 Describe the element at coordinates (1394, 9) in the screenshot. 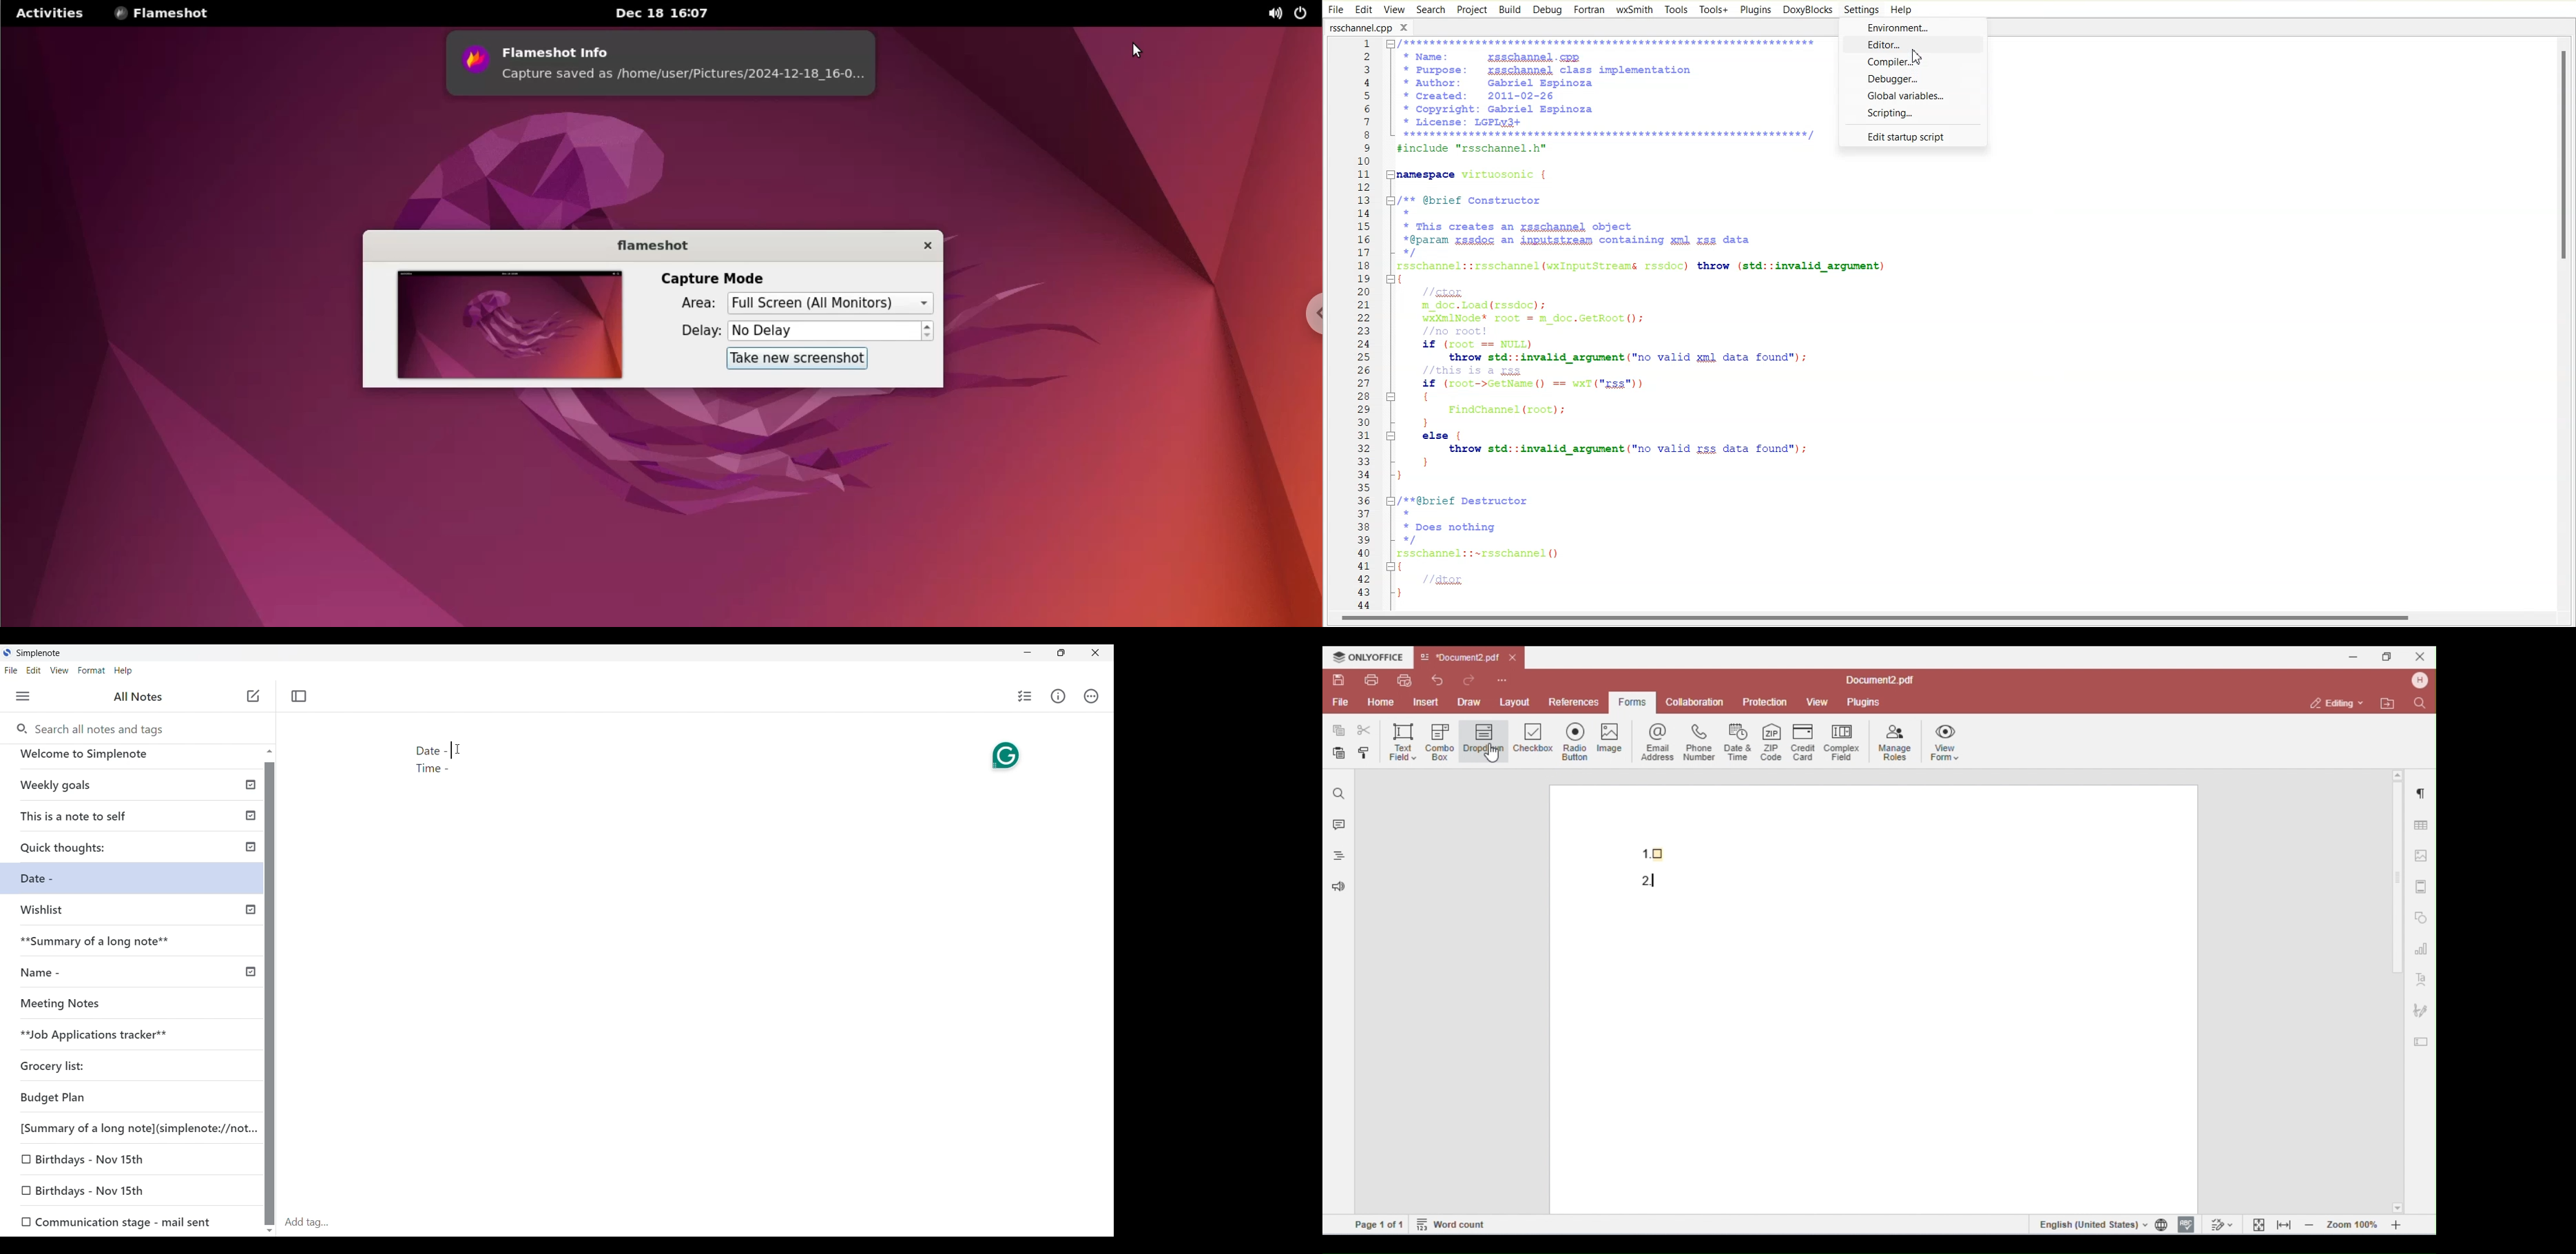

I see `View` at that location.